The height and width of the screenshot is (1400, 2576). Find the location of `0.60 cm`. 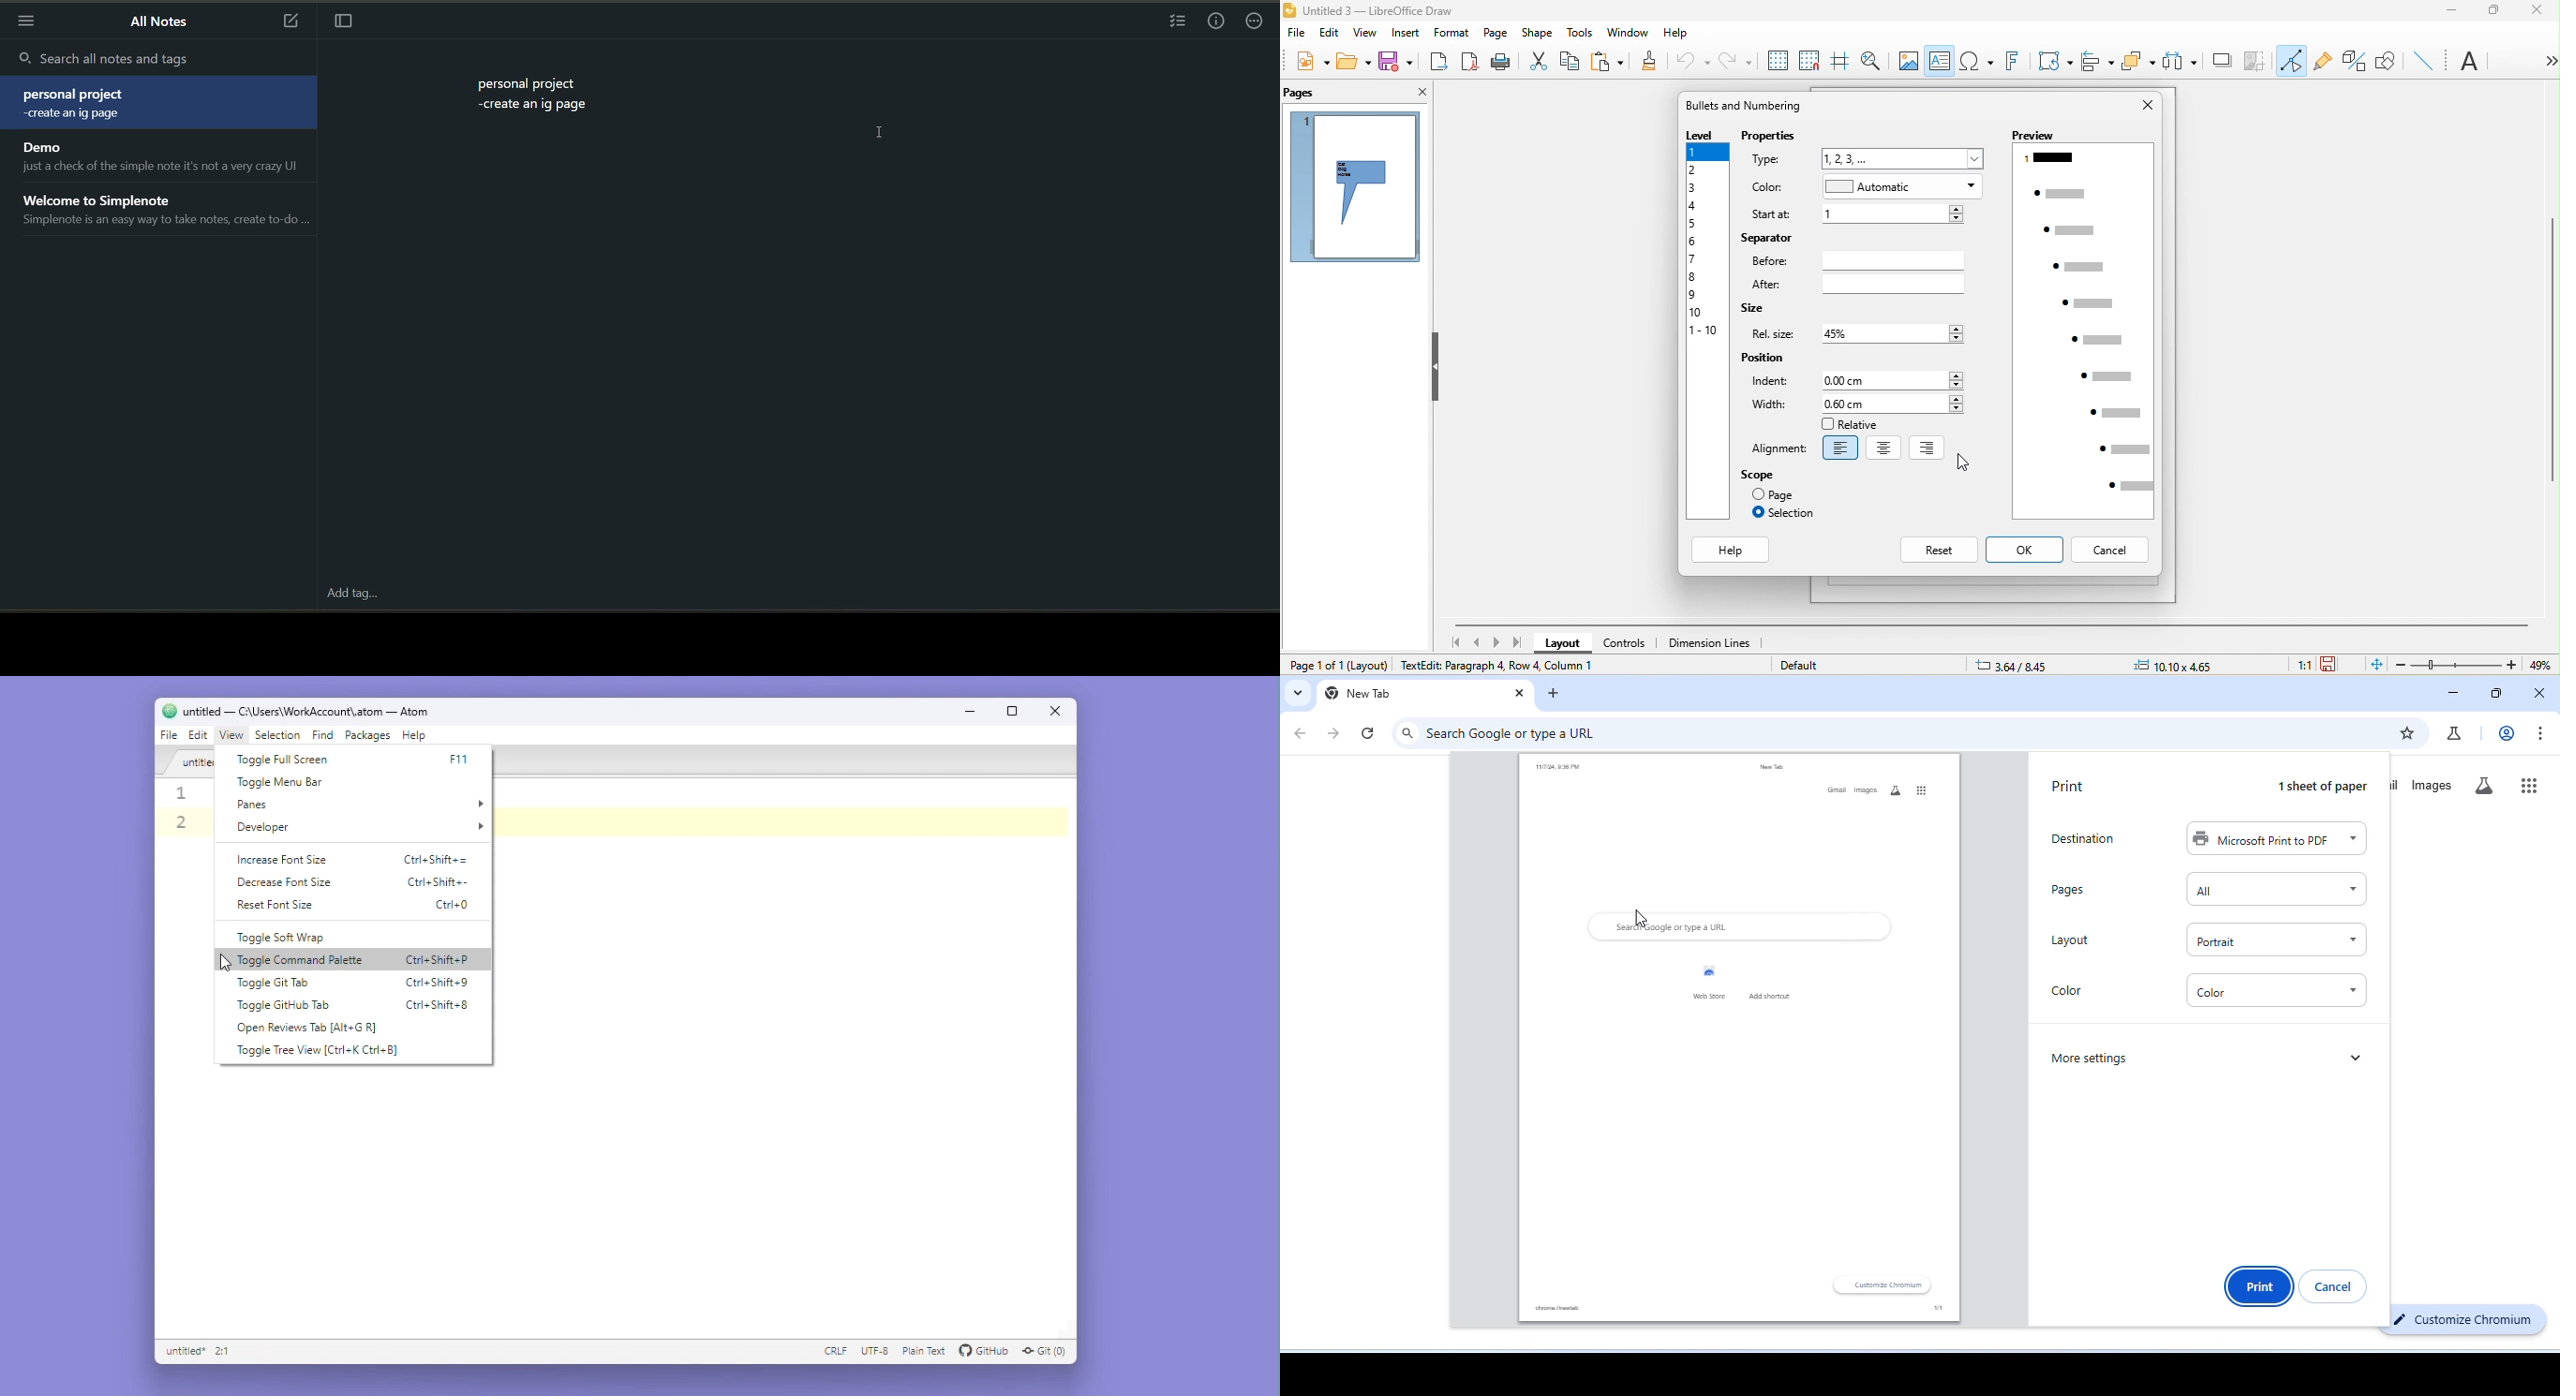

0.60 cm is located at coordinates (1895, 405).